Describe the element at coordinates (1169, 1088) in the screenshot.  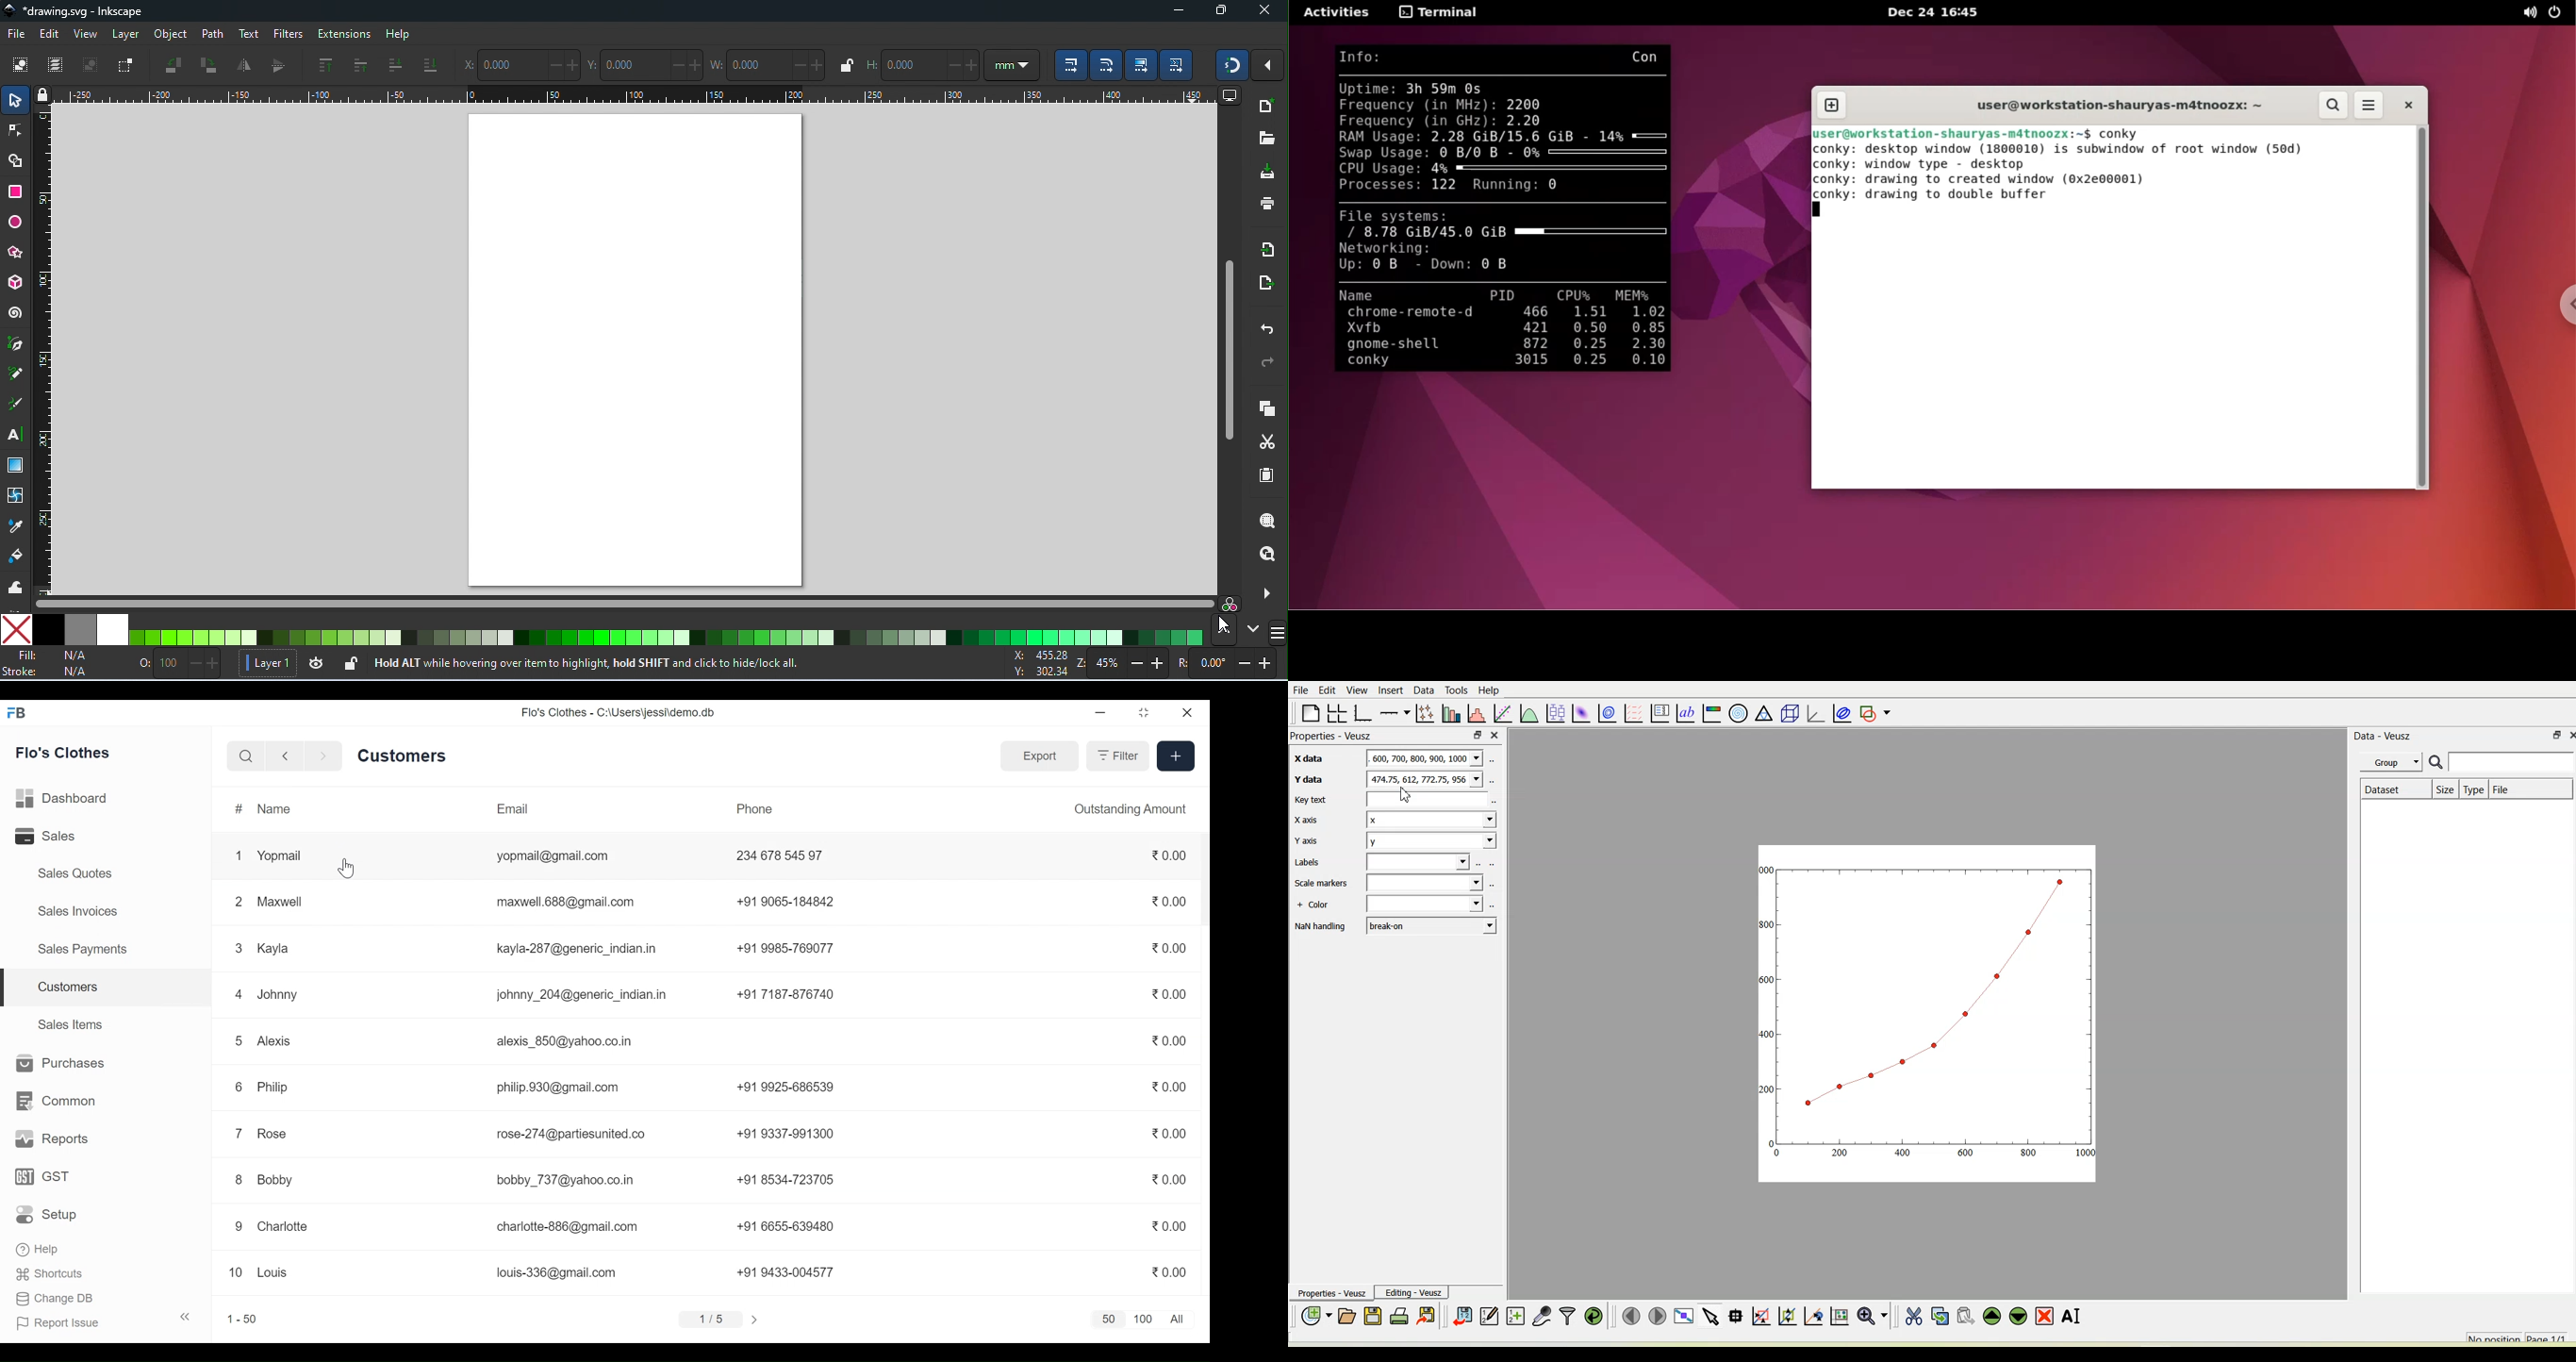
I see `0.00` at that location.